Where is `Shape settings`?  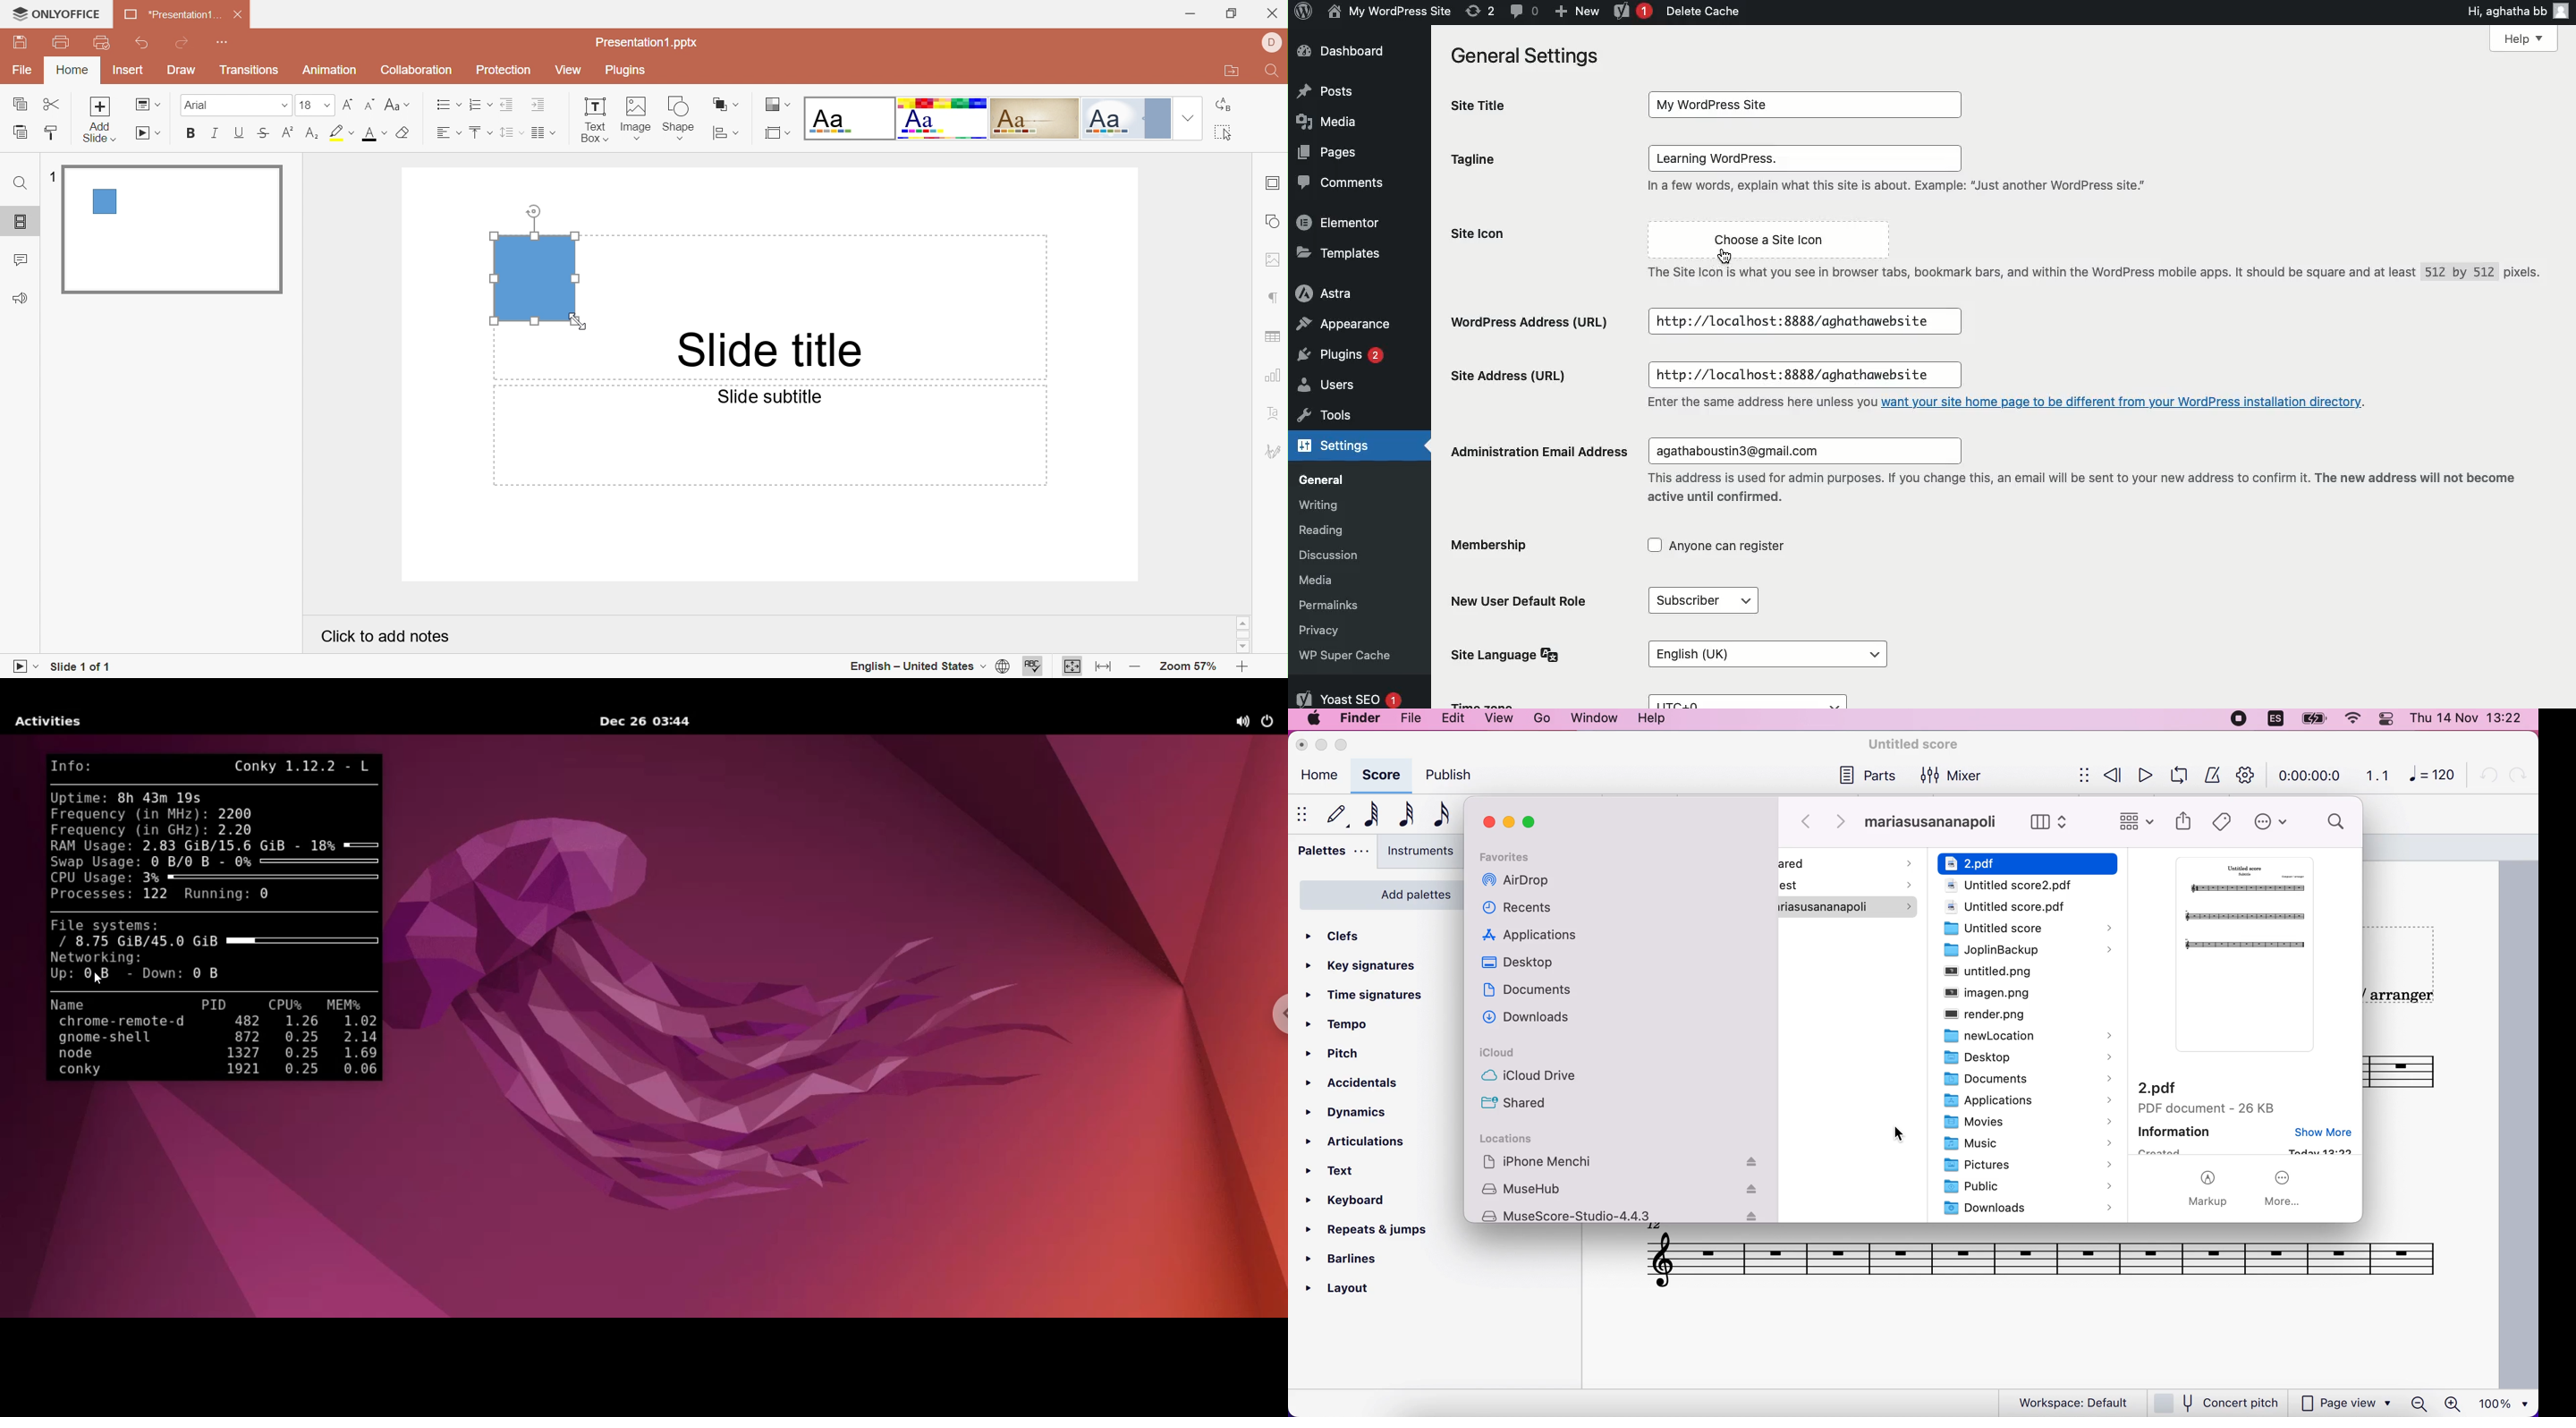
Shape settings is located at coordinates (1273, 221).